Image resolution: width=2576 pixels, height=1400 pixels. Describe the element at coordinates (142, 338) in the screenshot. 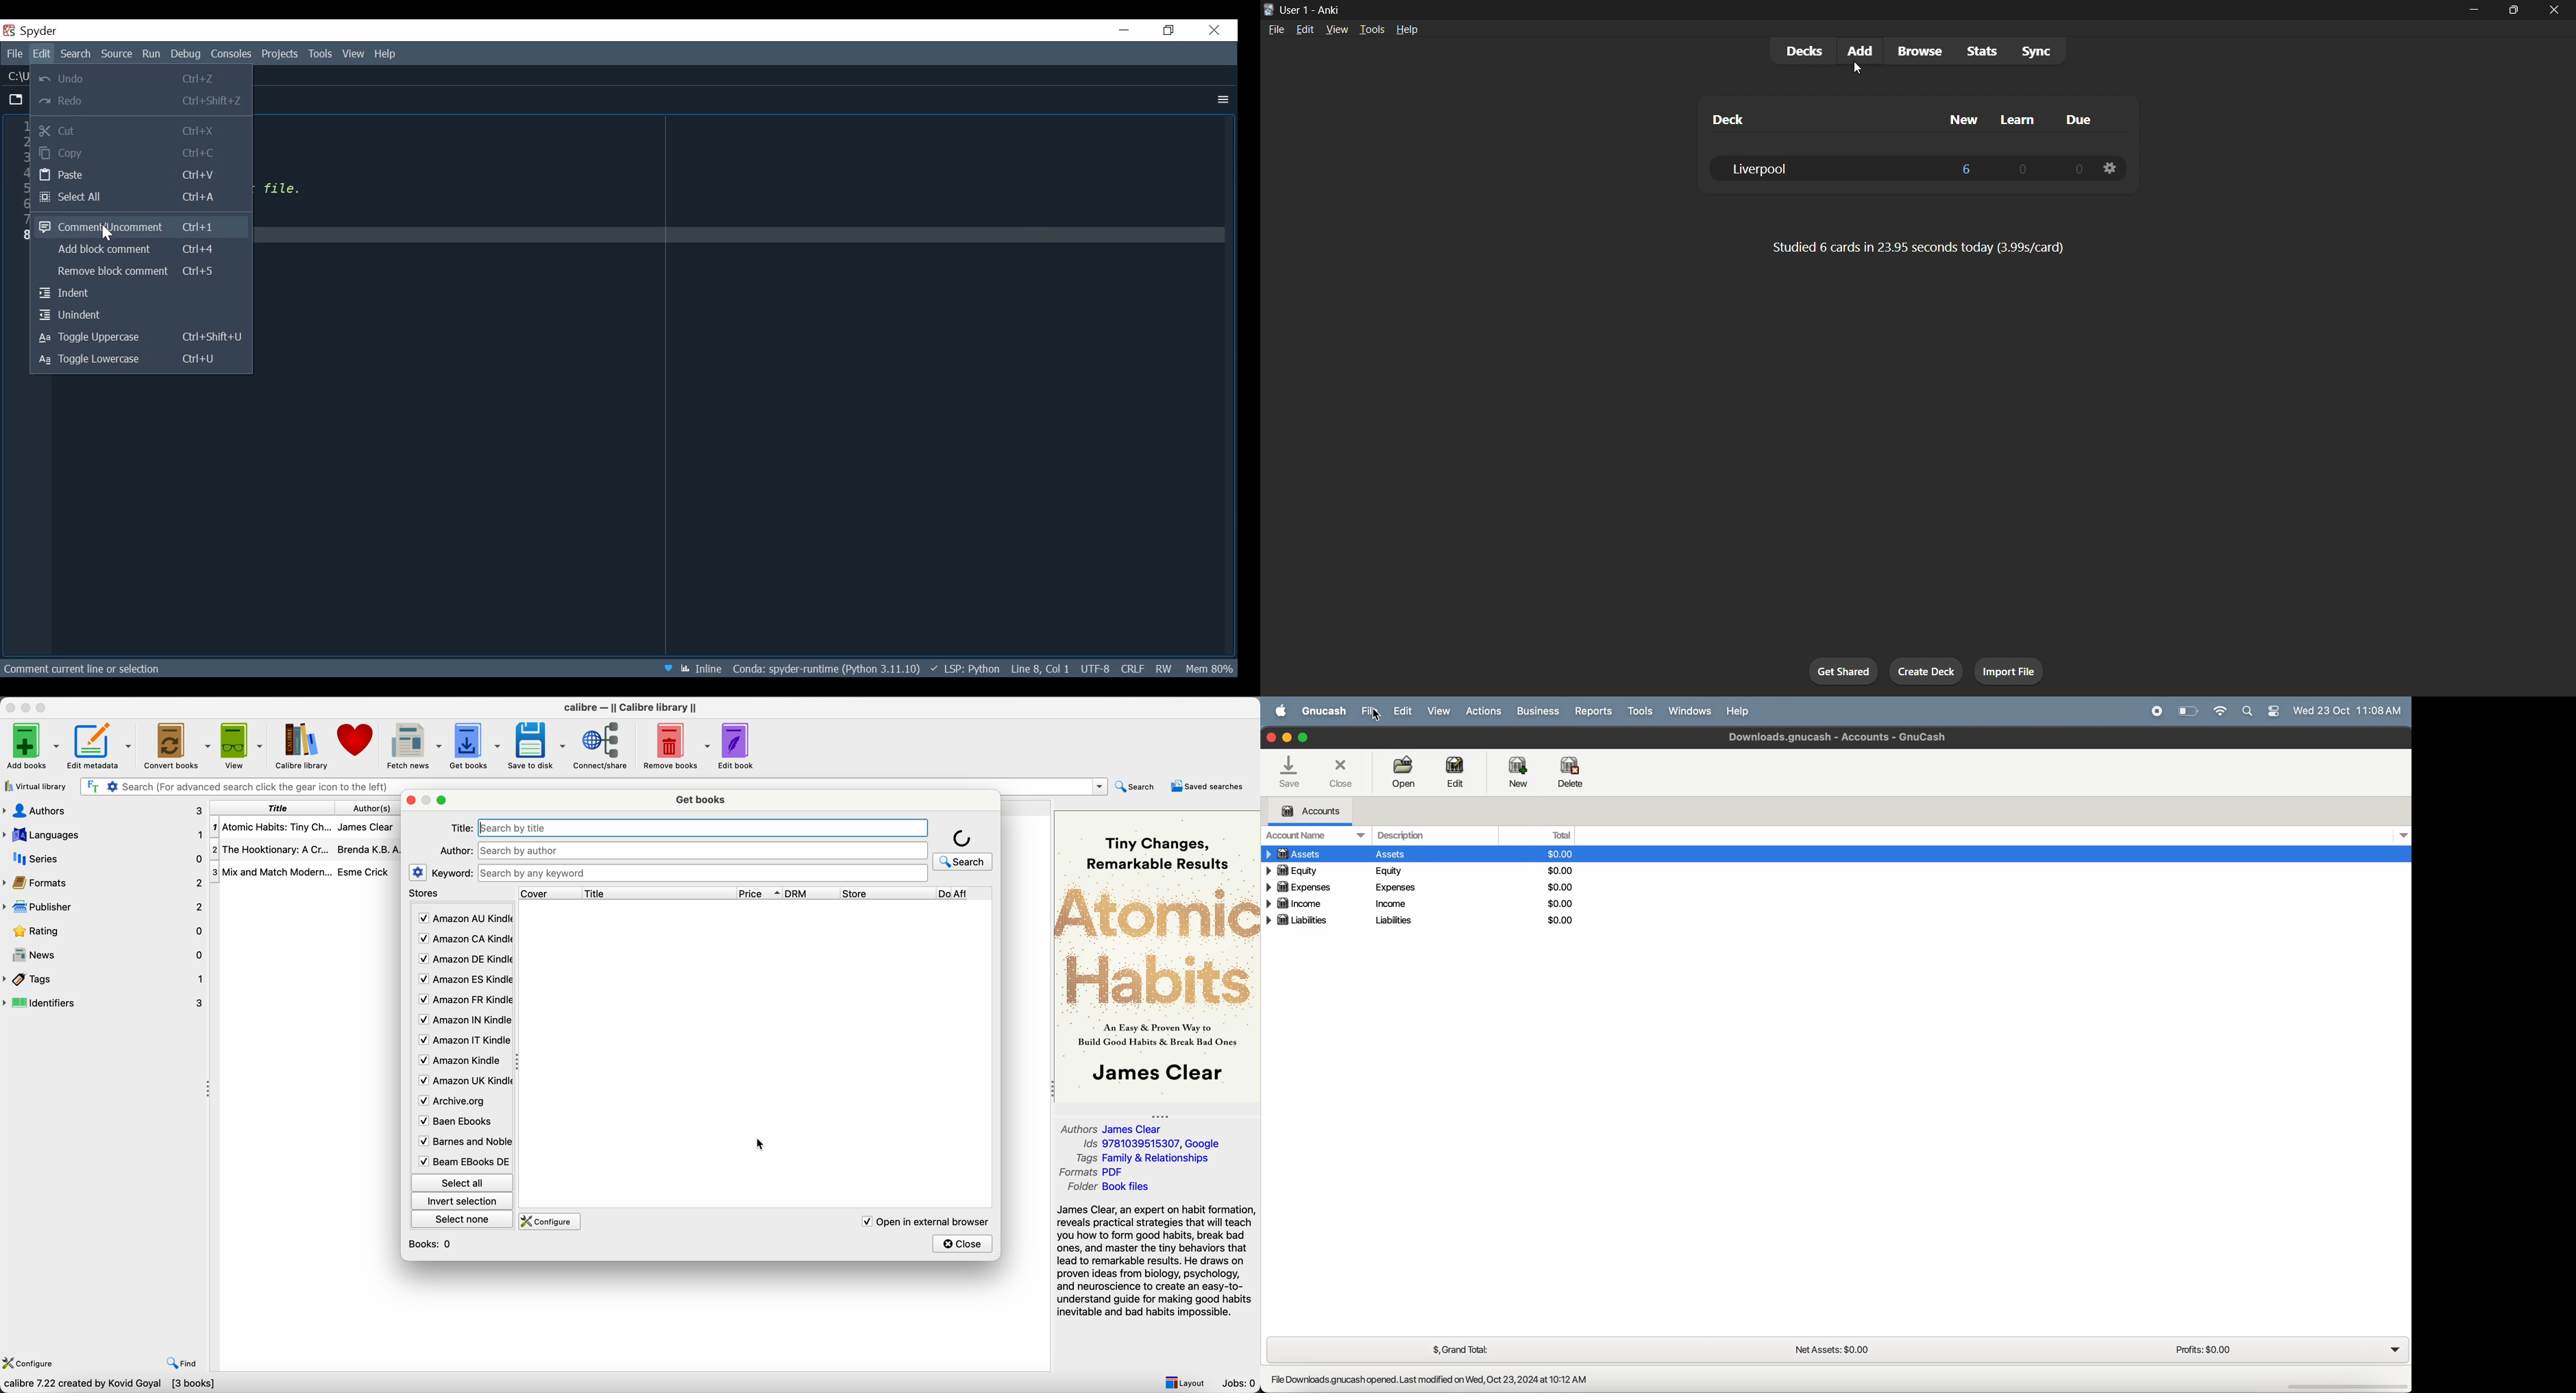

I see `Toggle Uppercase` at that location.